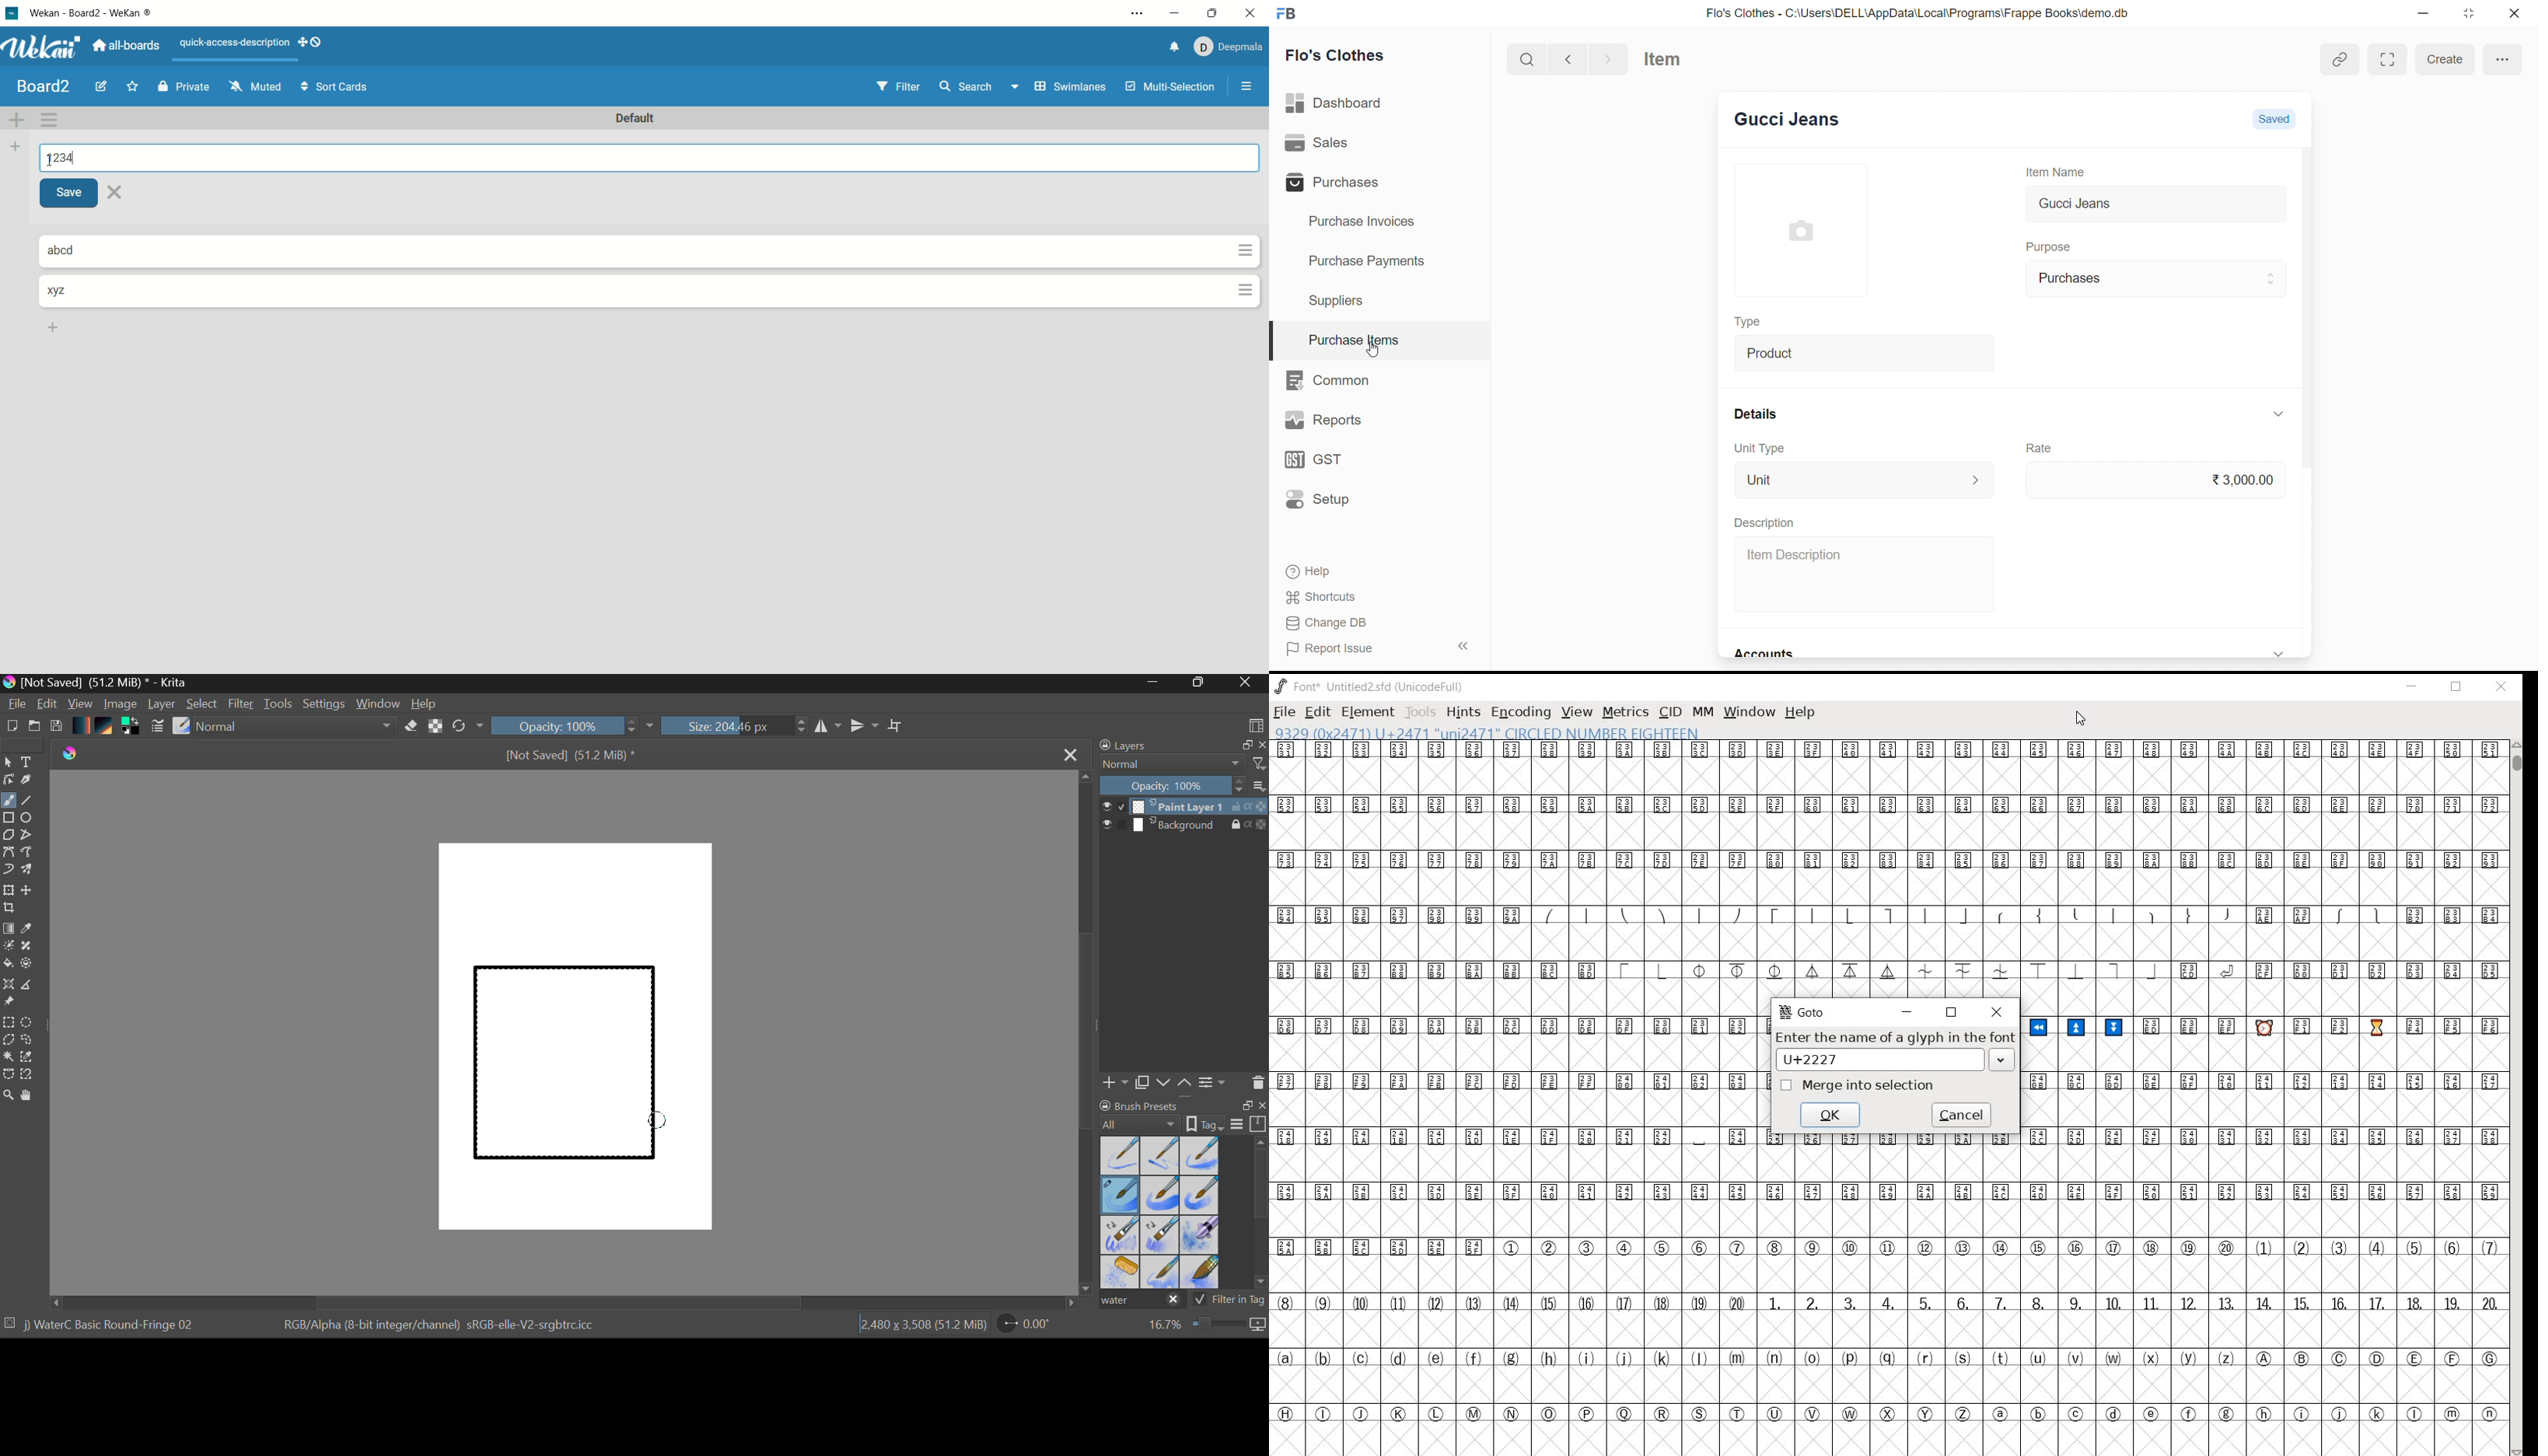 Image resolution: width=2548 pixels, height=1456 pixels. I want to click on Purchases, so click(1336, 182).